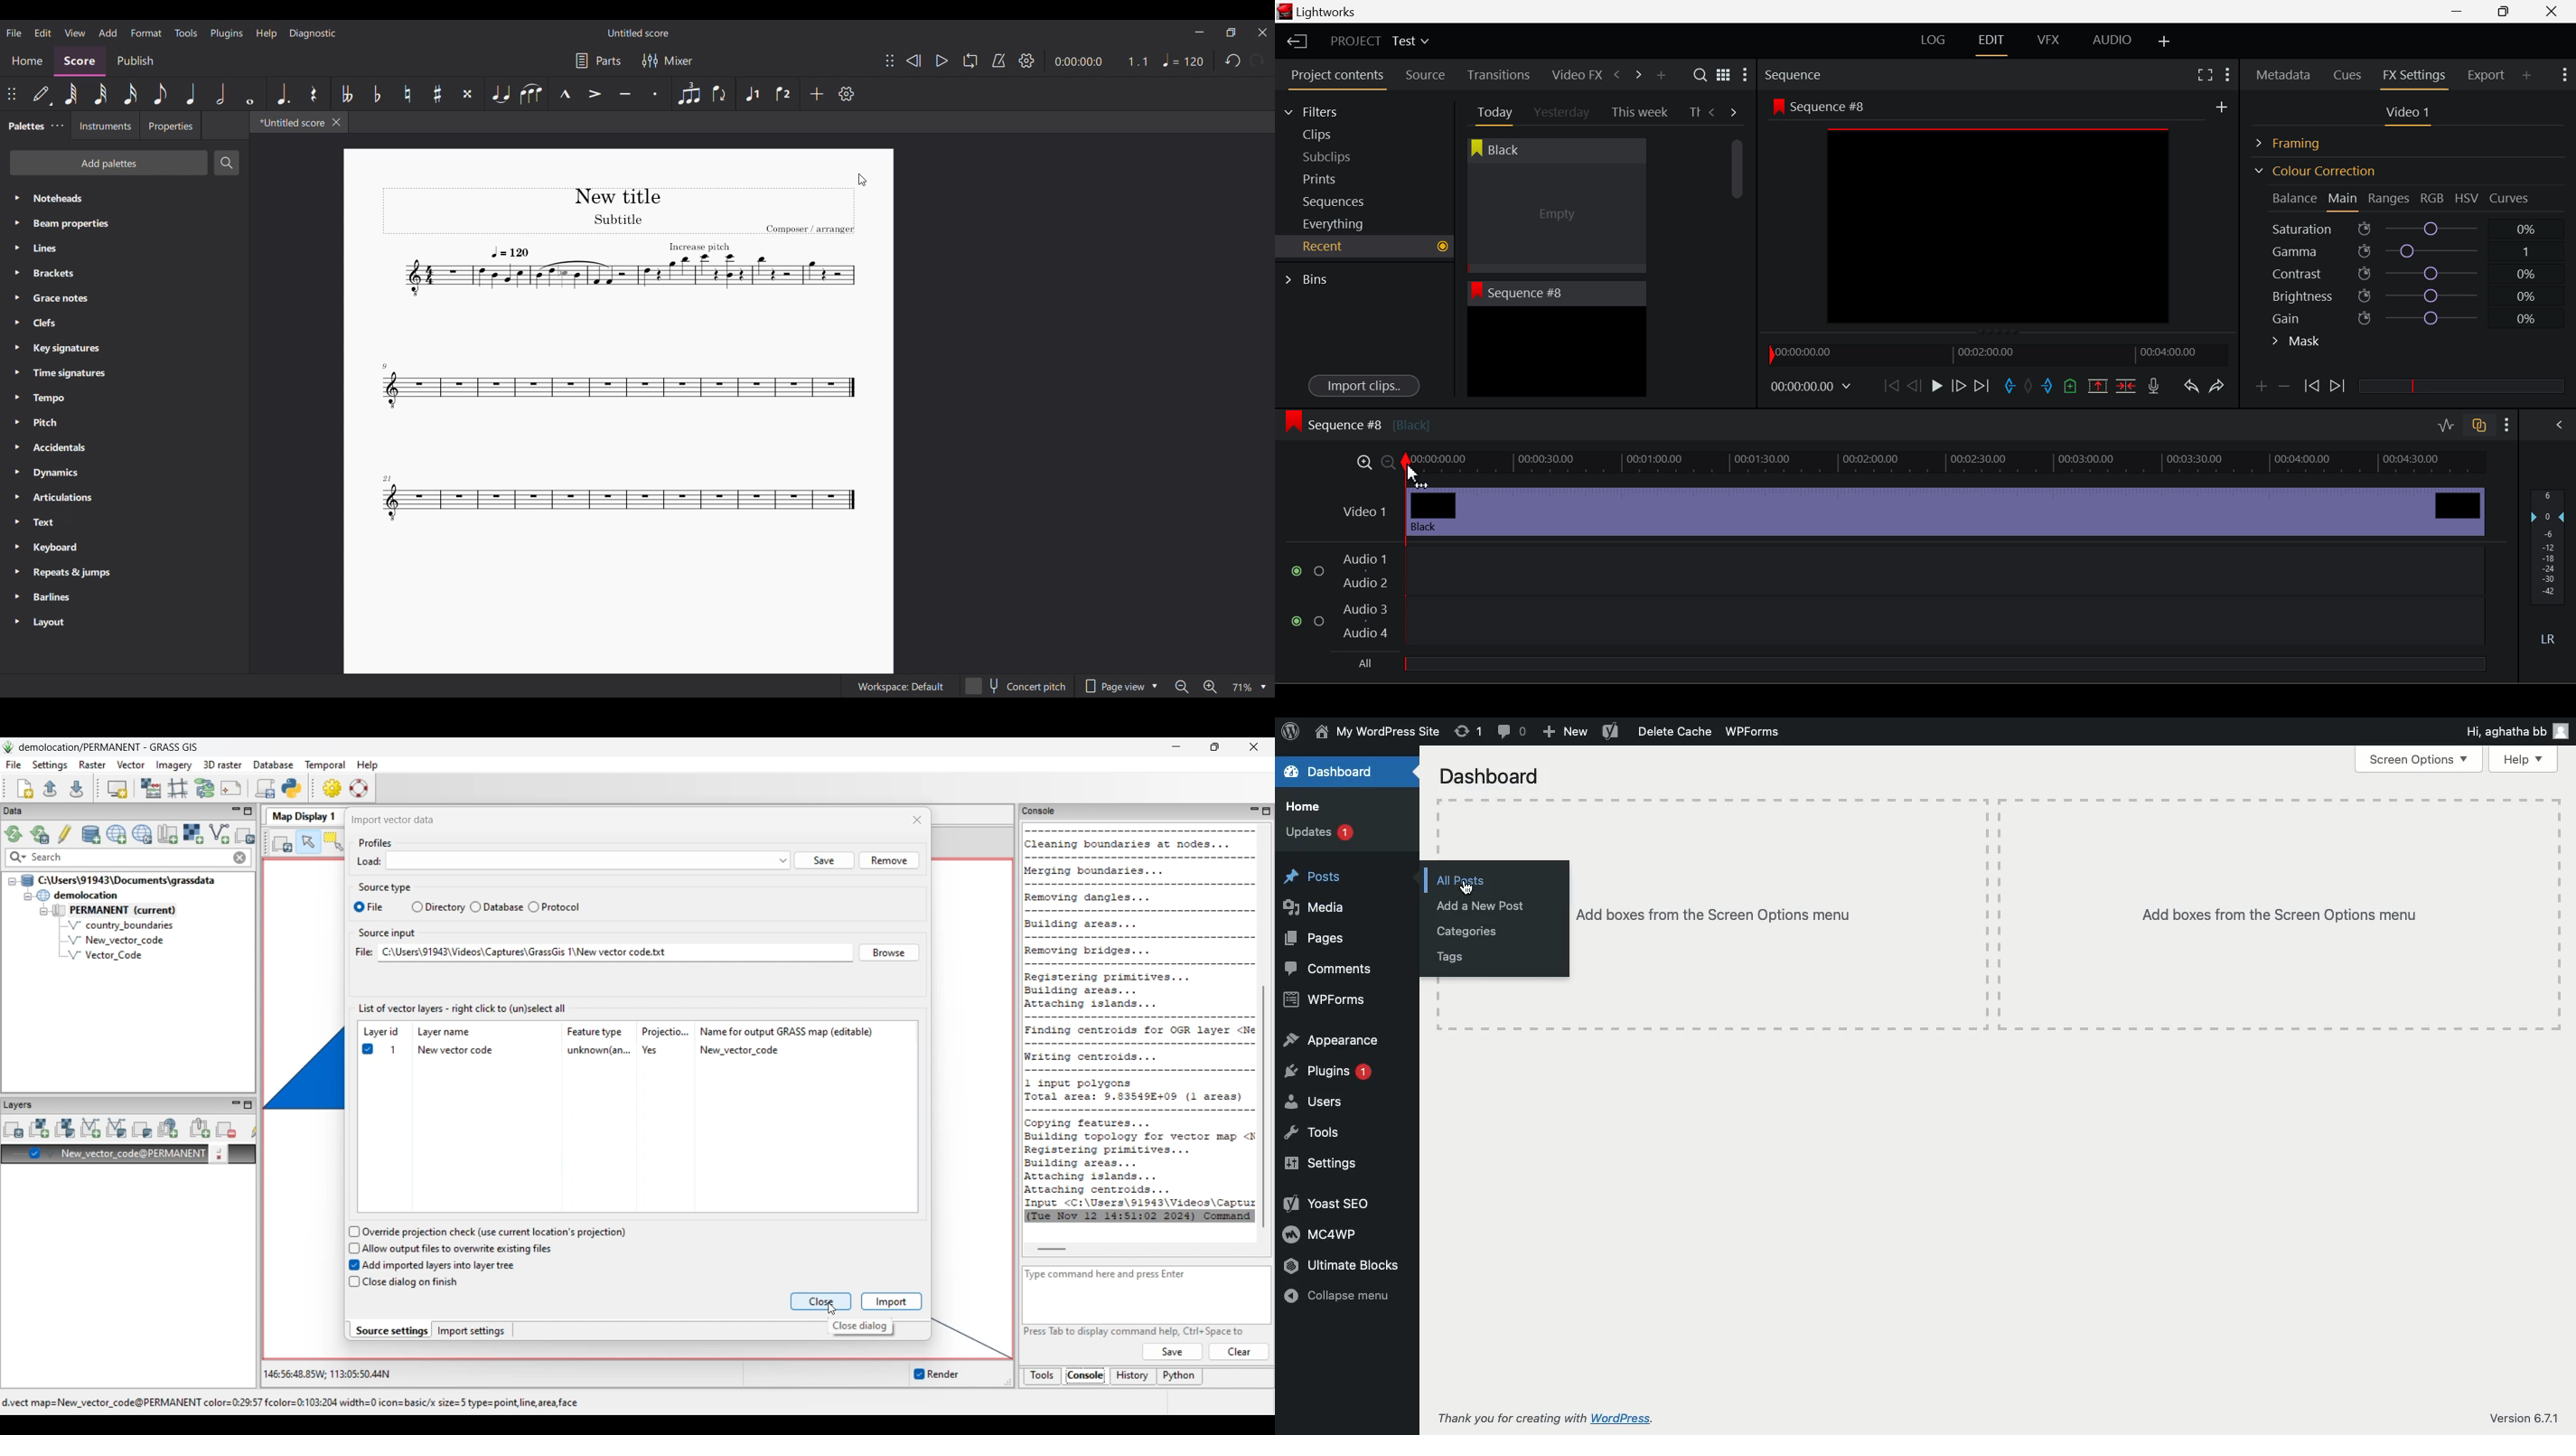 This screenshot has height=1456, width=2576. I want to click on Play, so click(942, 60).